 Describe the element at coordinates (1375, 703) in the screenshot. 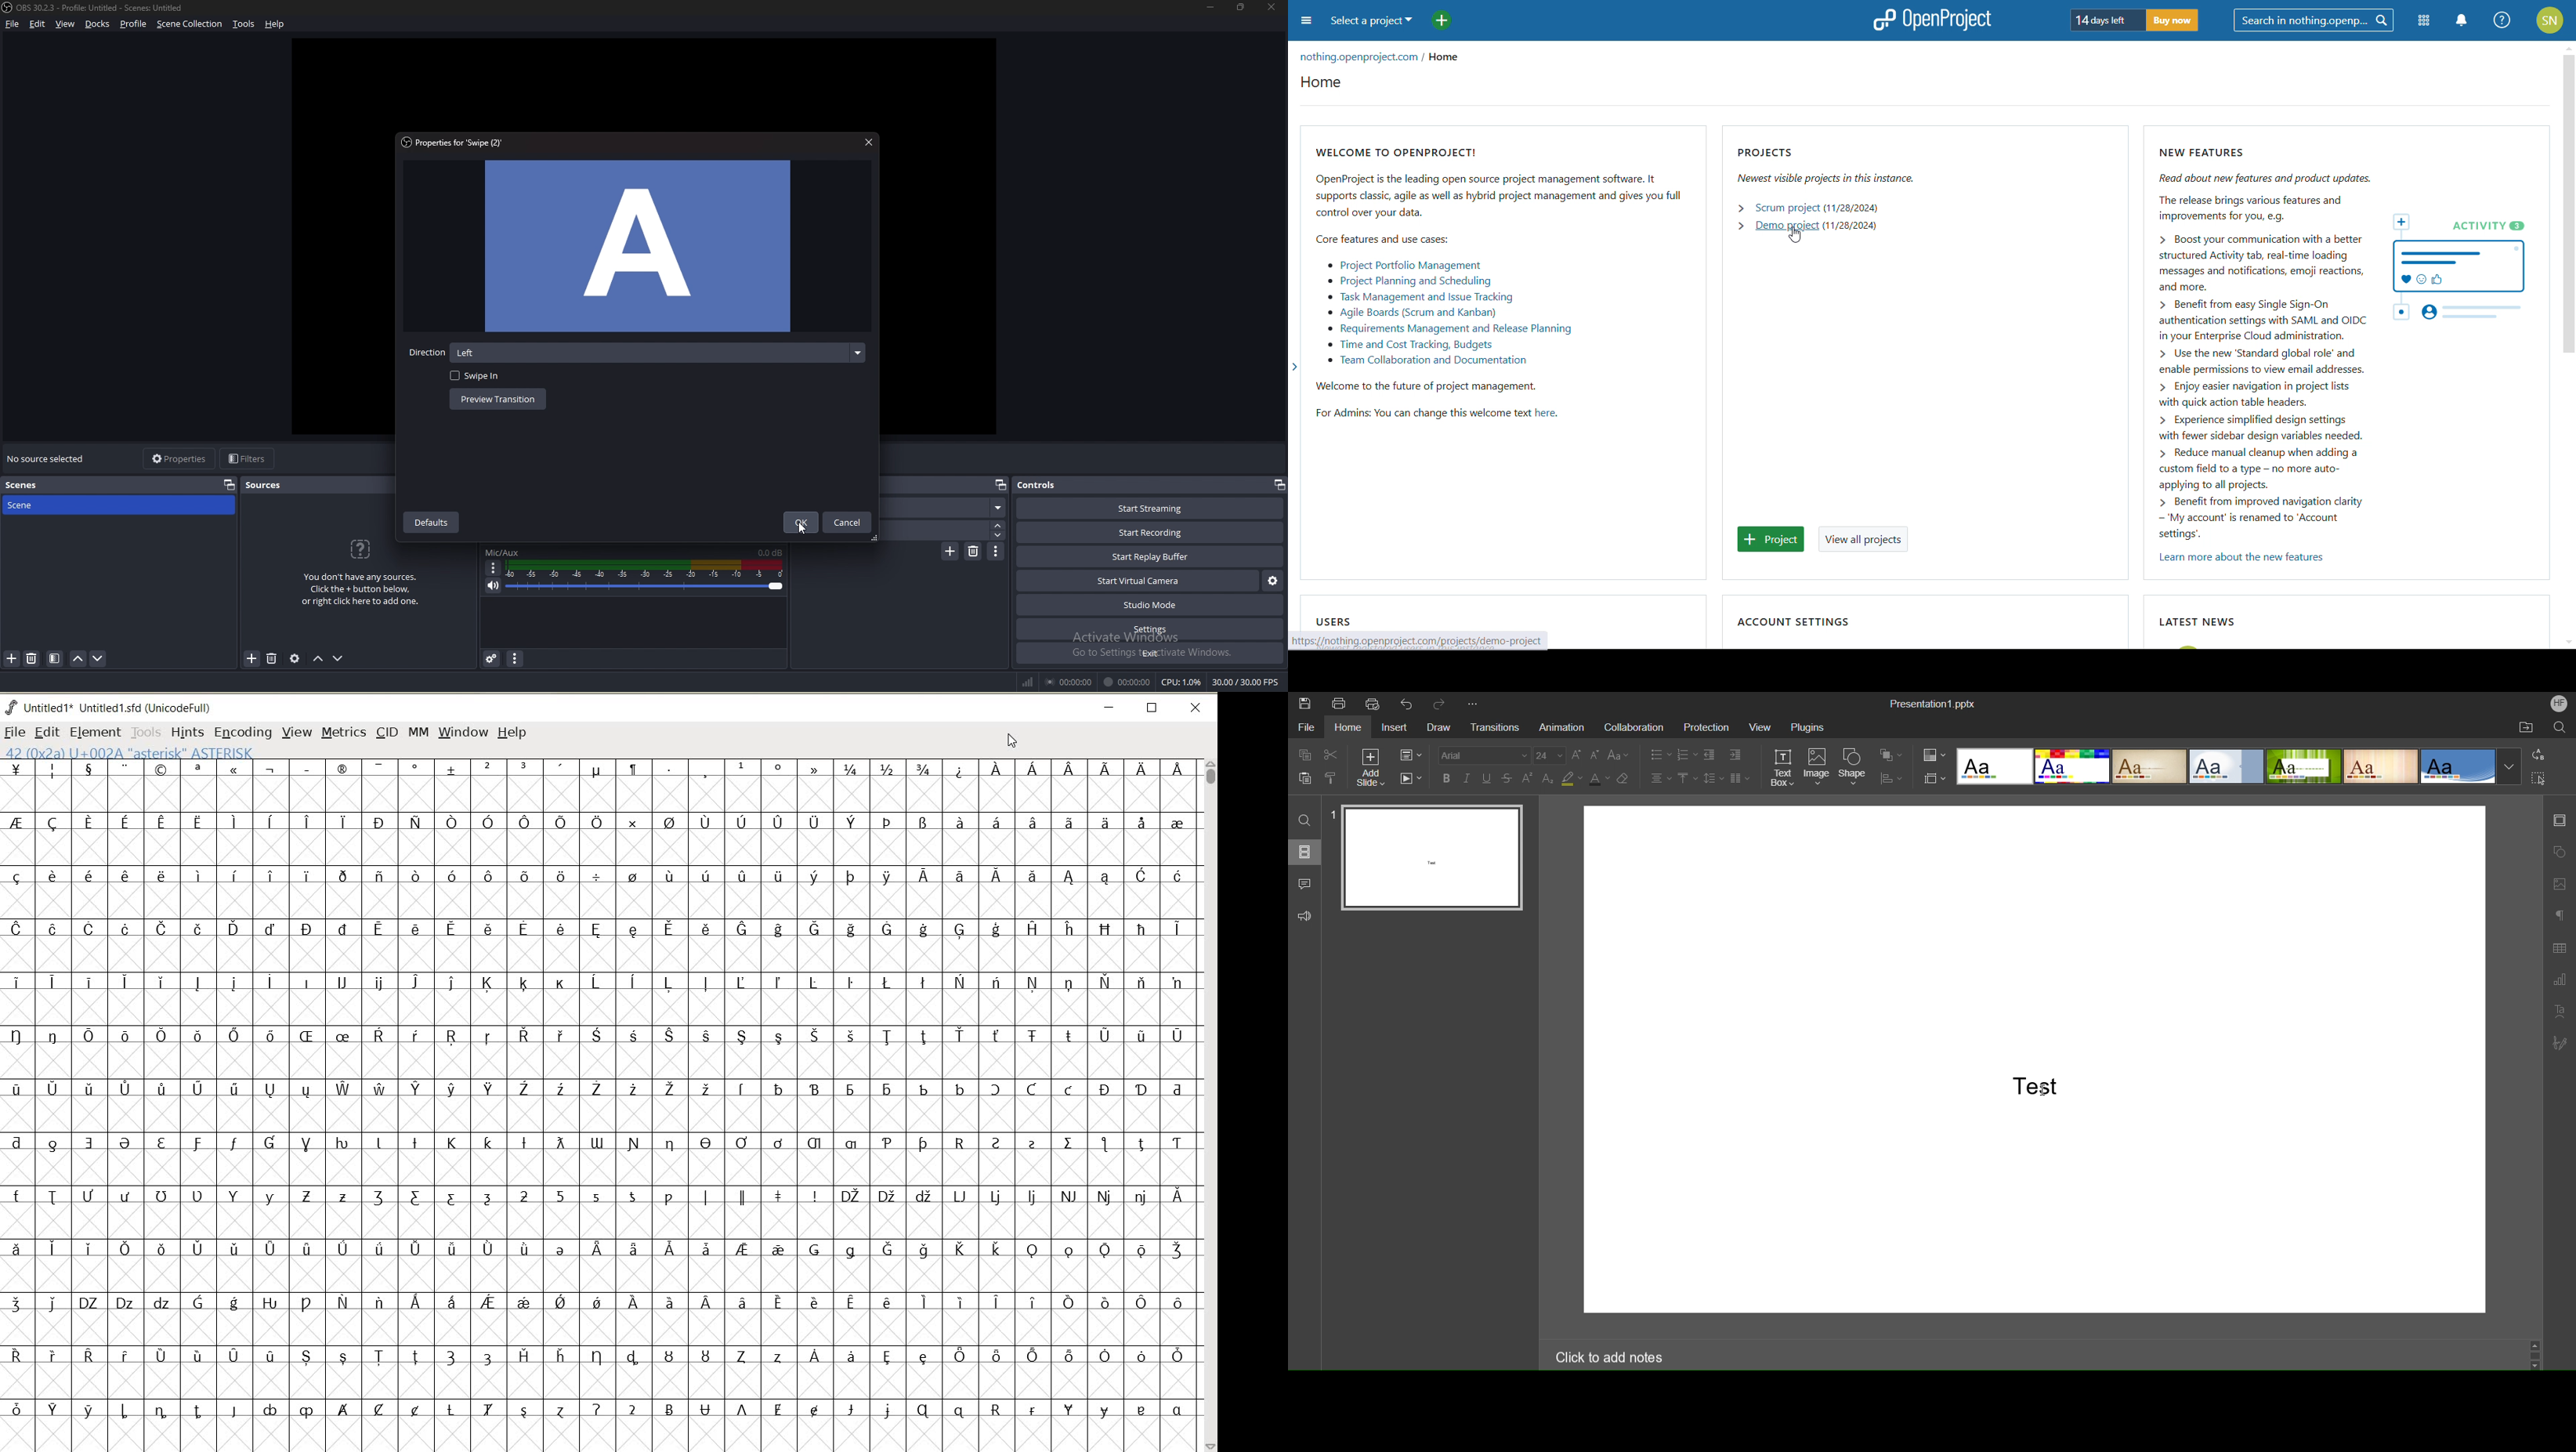

I see `Quick Print` at that location.